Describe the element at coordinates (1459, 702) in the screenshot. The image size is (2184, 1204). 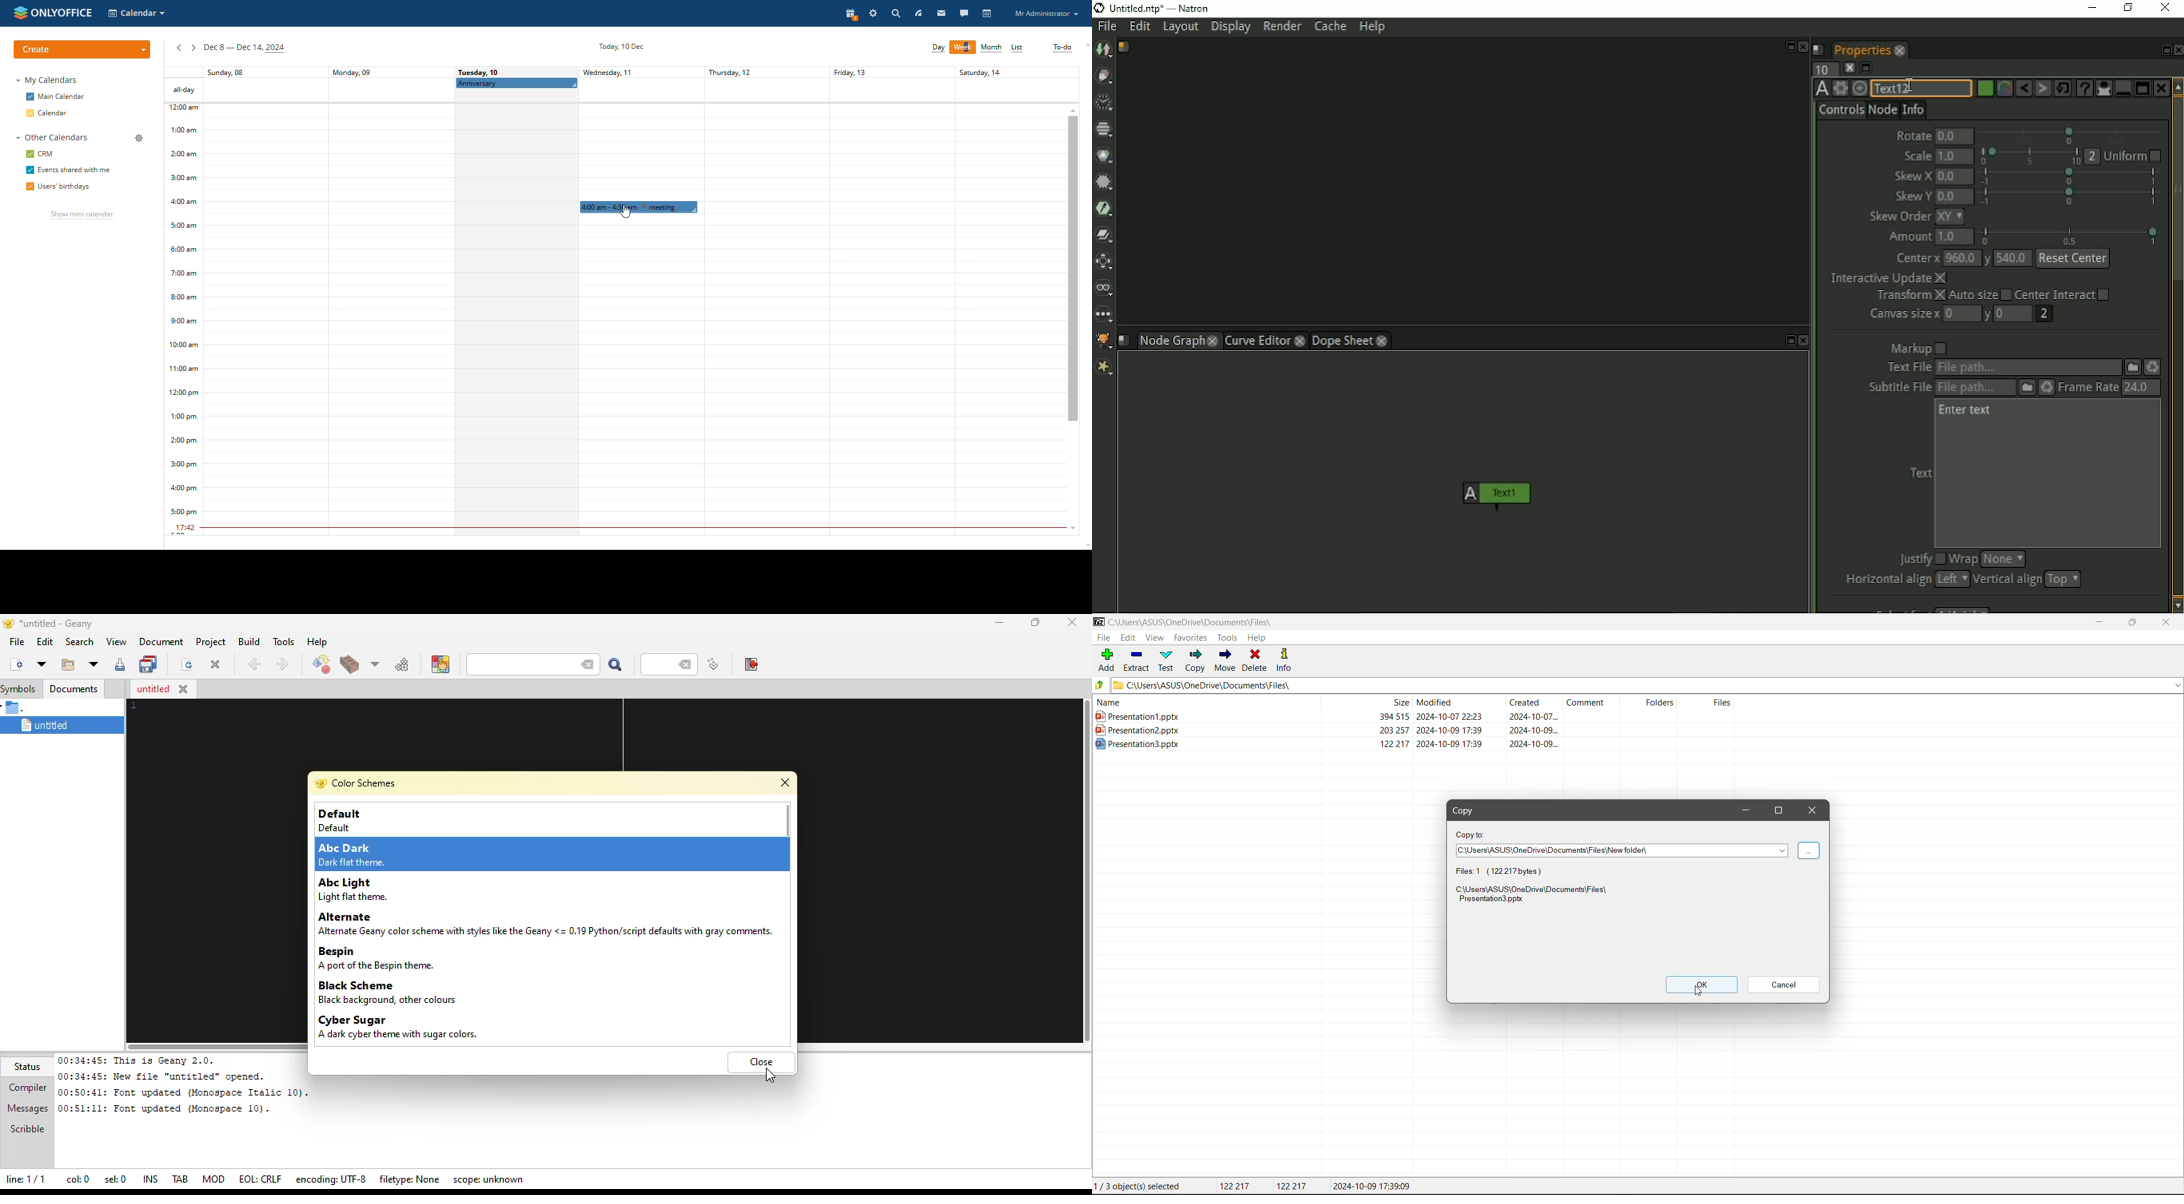
I see `Modified Date` at that location.